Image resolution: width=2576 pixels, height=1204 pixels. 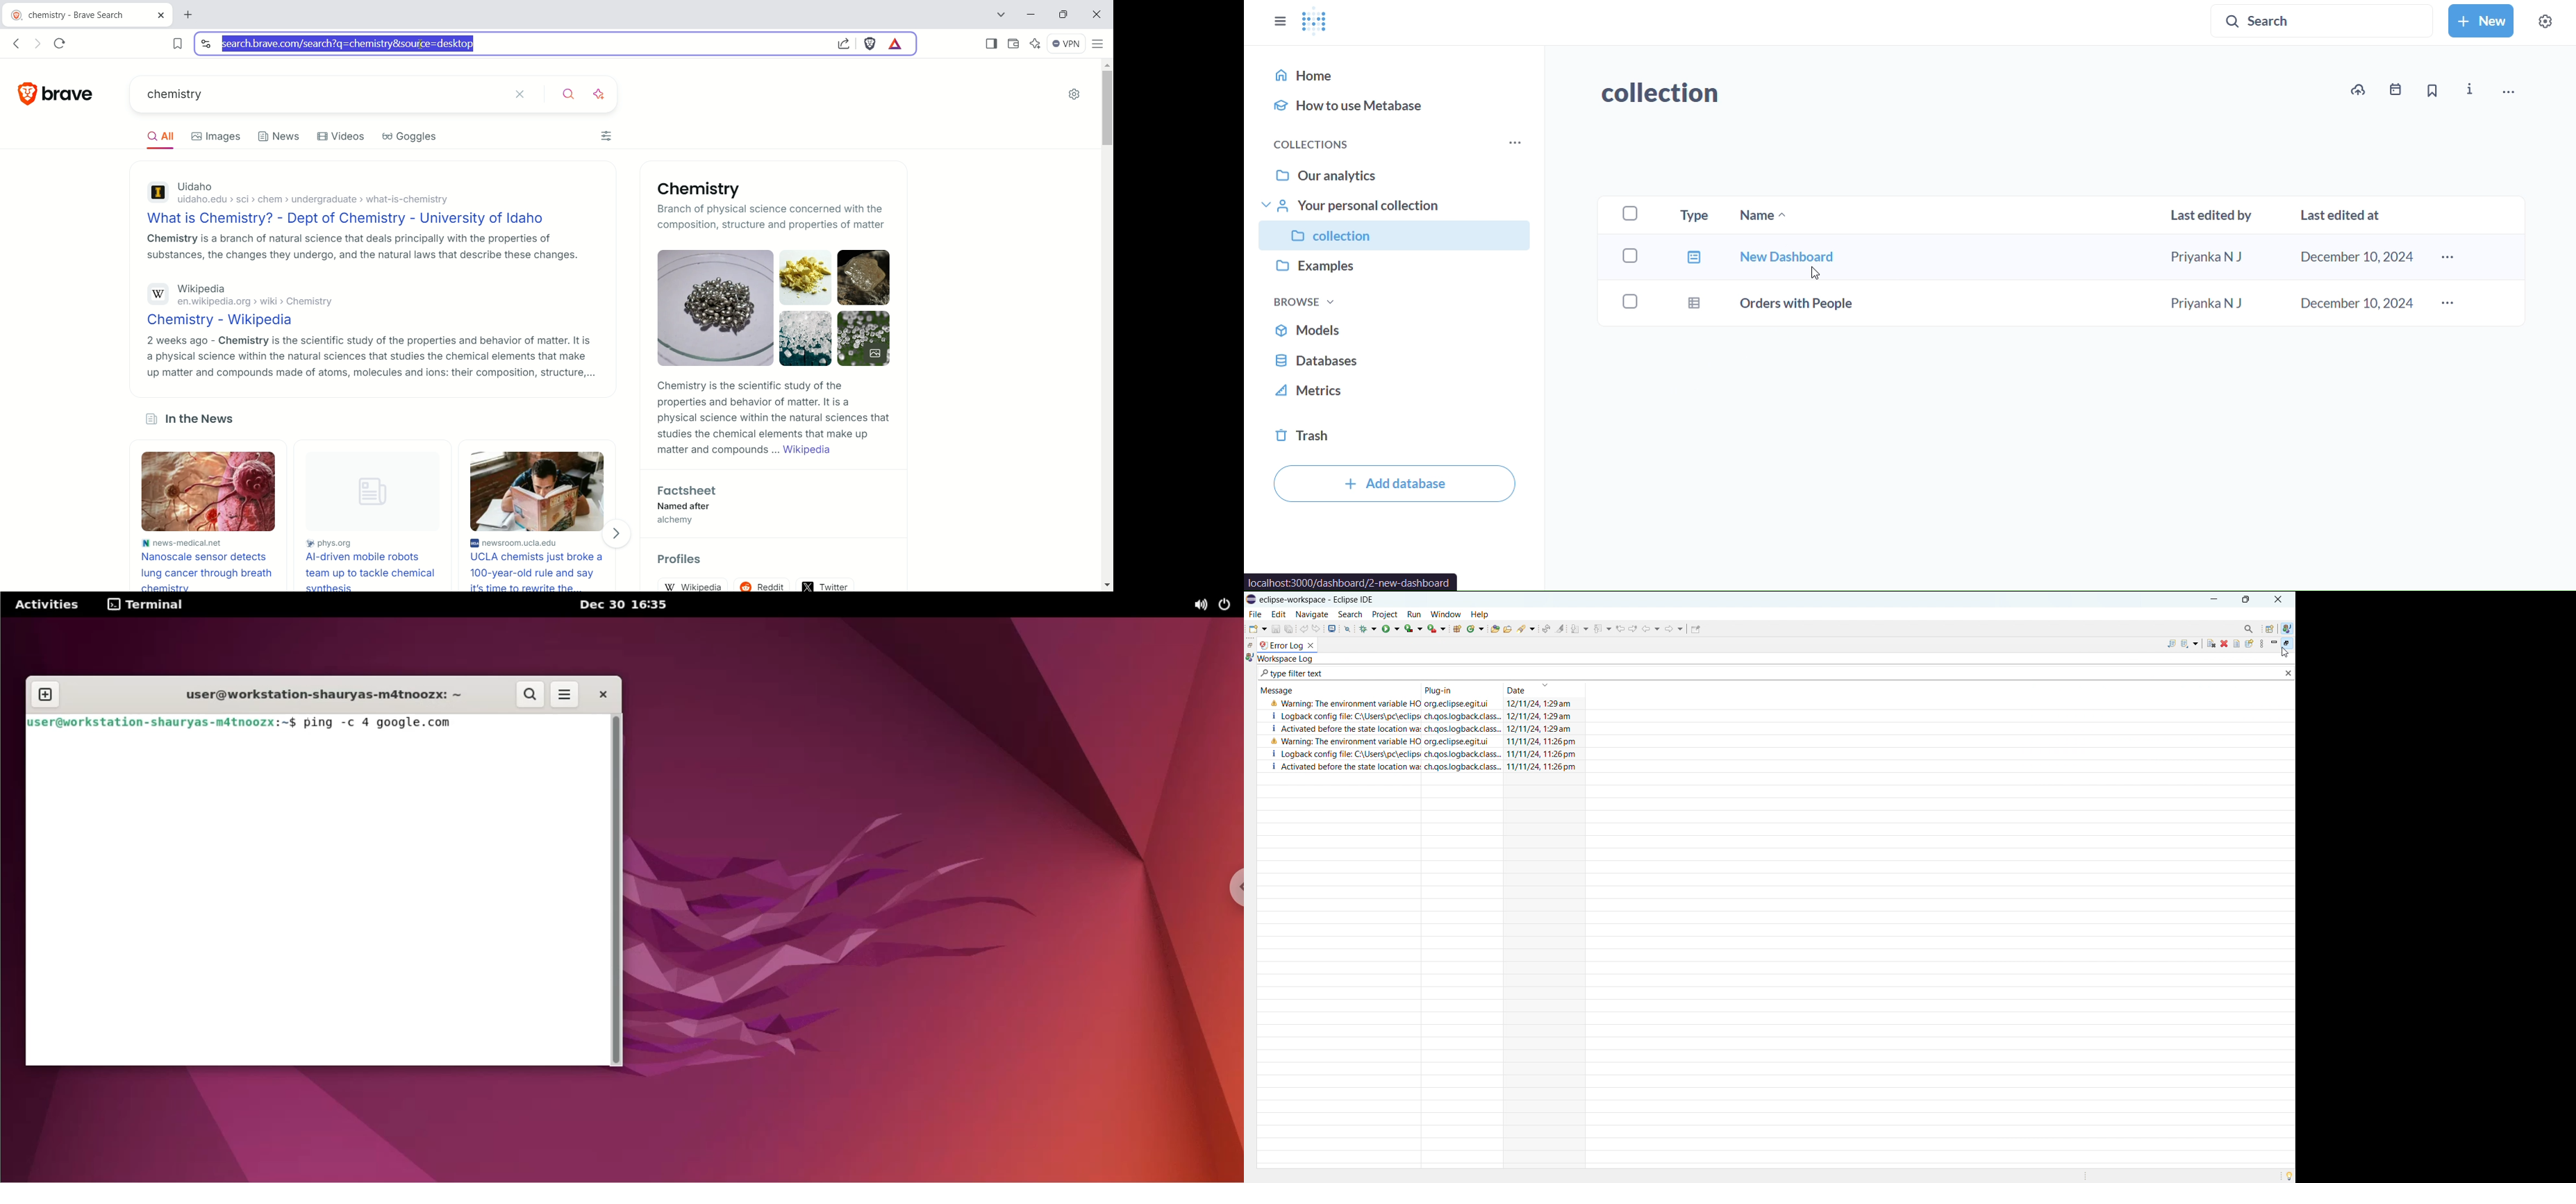 What do you see at coordinates (1413, 628) in the screenshot?
I see `coverage` at bounding box center [1413, 628].